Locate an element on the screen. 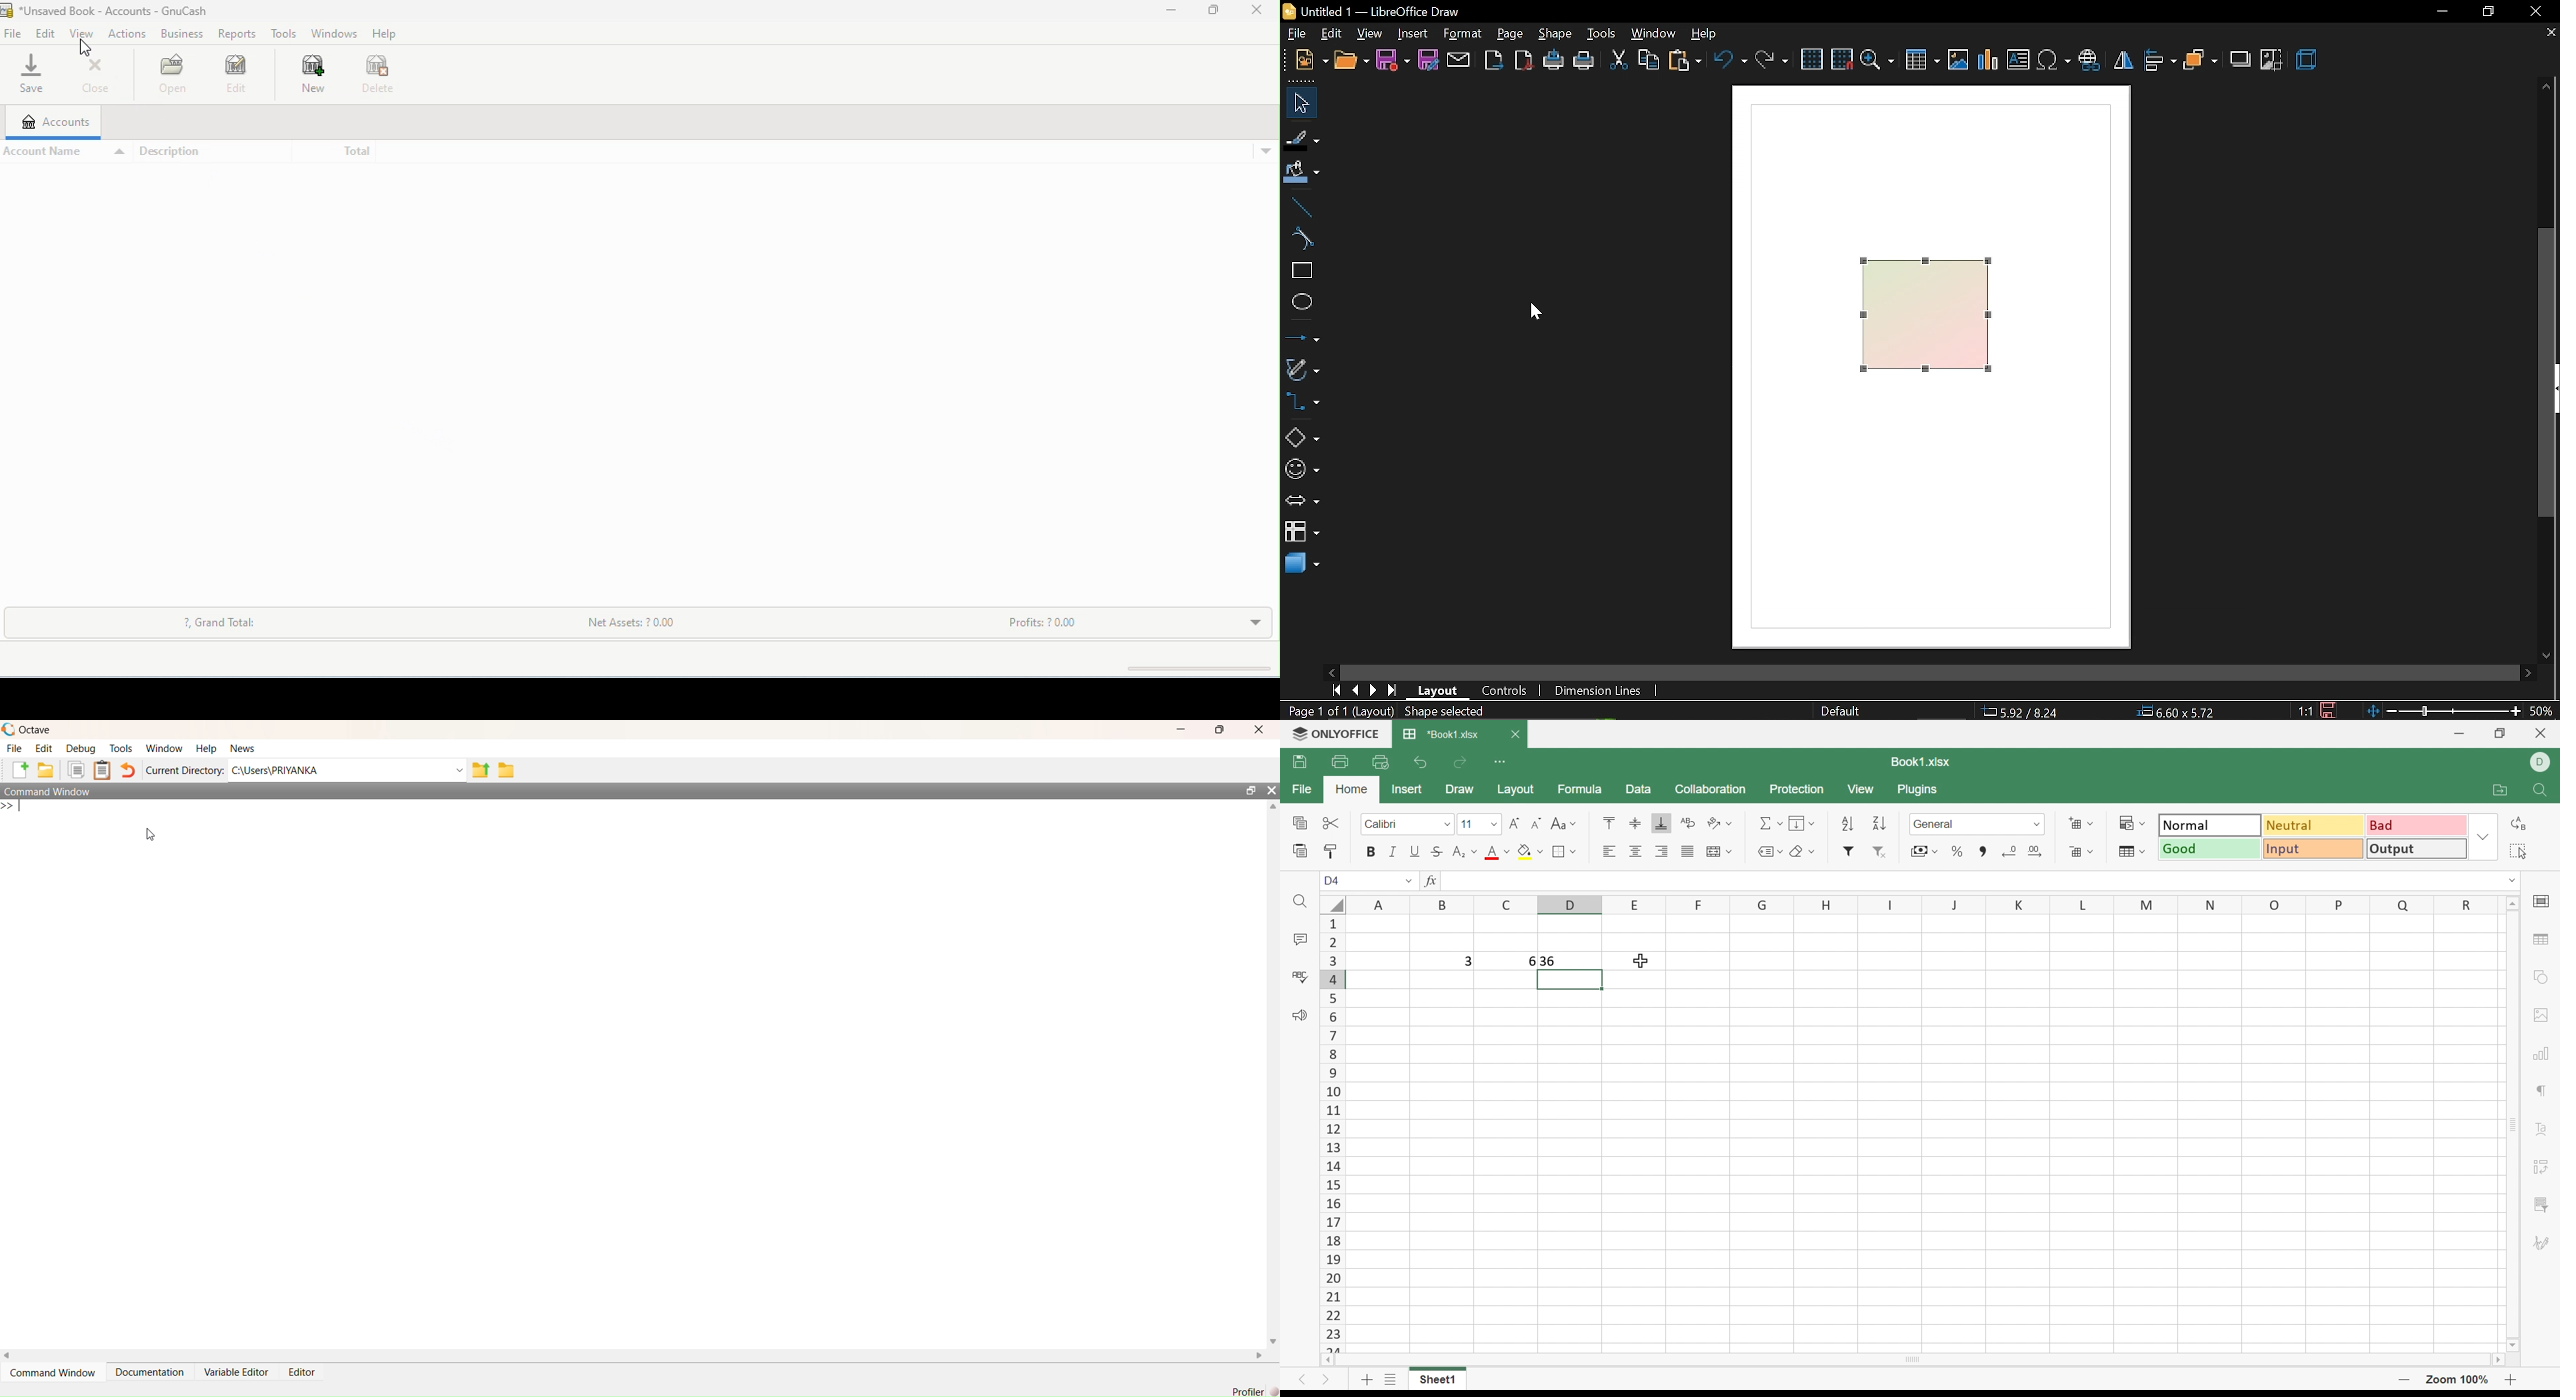 The width and height of the screenshot is (2576, 1400). close is located at coordinates (95, 74).